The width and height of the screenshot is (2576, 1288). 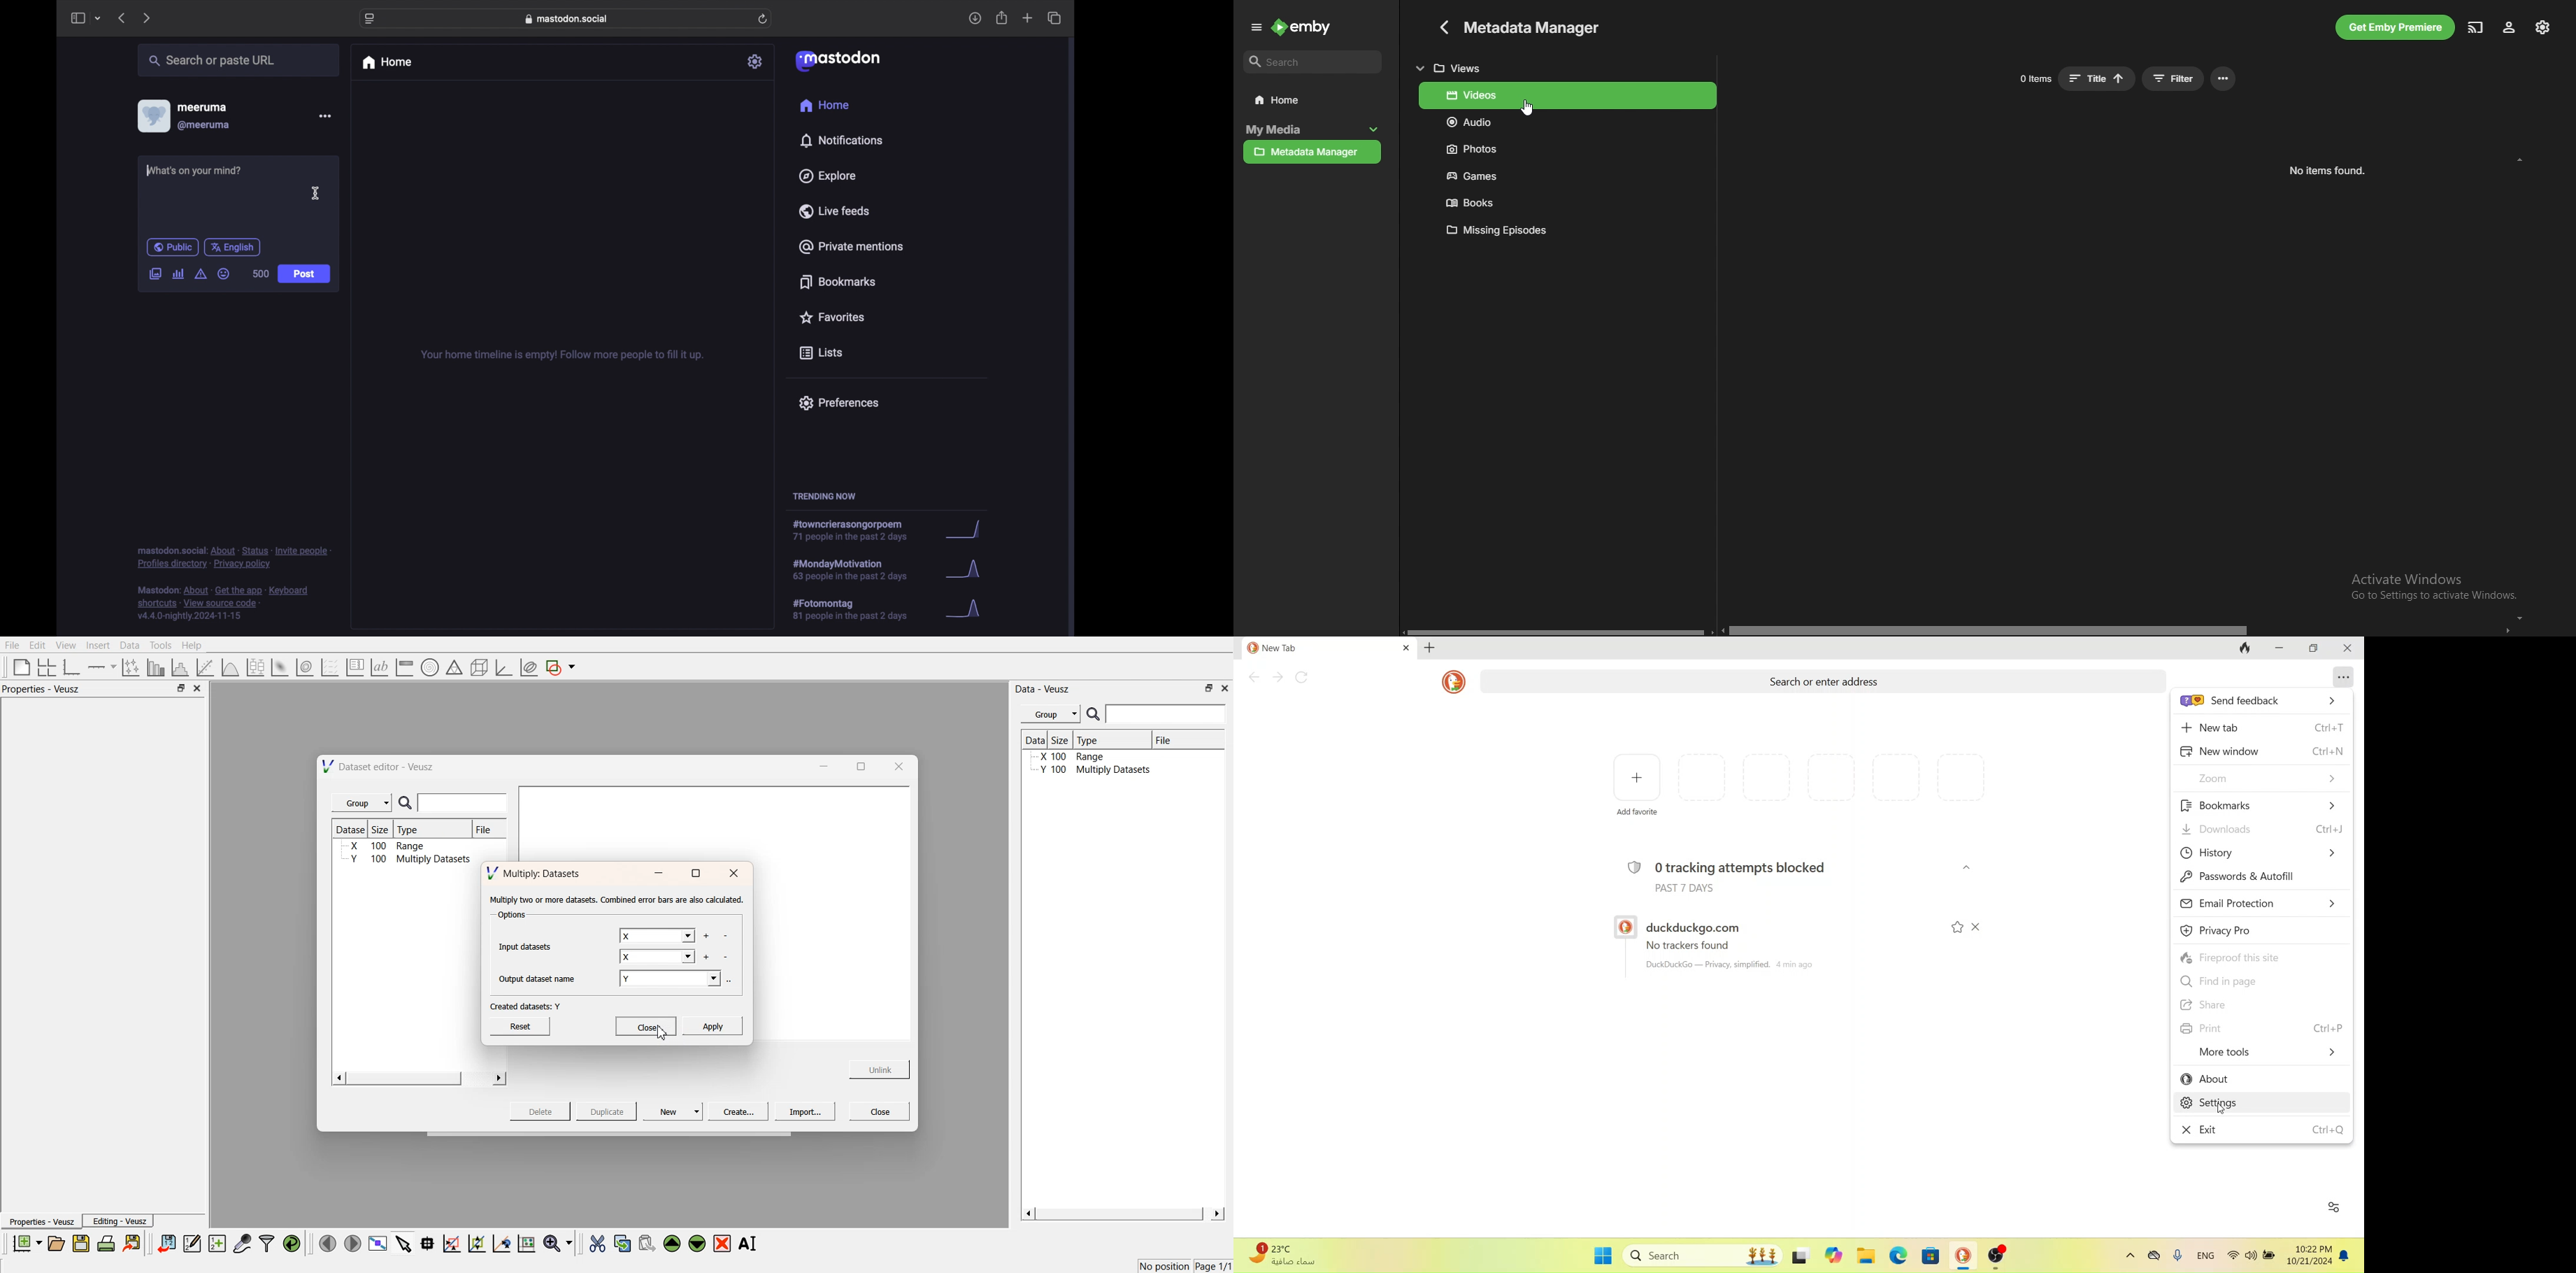 I want to click on views, so click(x=1566, y=66).